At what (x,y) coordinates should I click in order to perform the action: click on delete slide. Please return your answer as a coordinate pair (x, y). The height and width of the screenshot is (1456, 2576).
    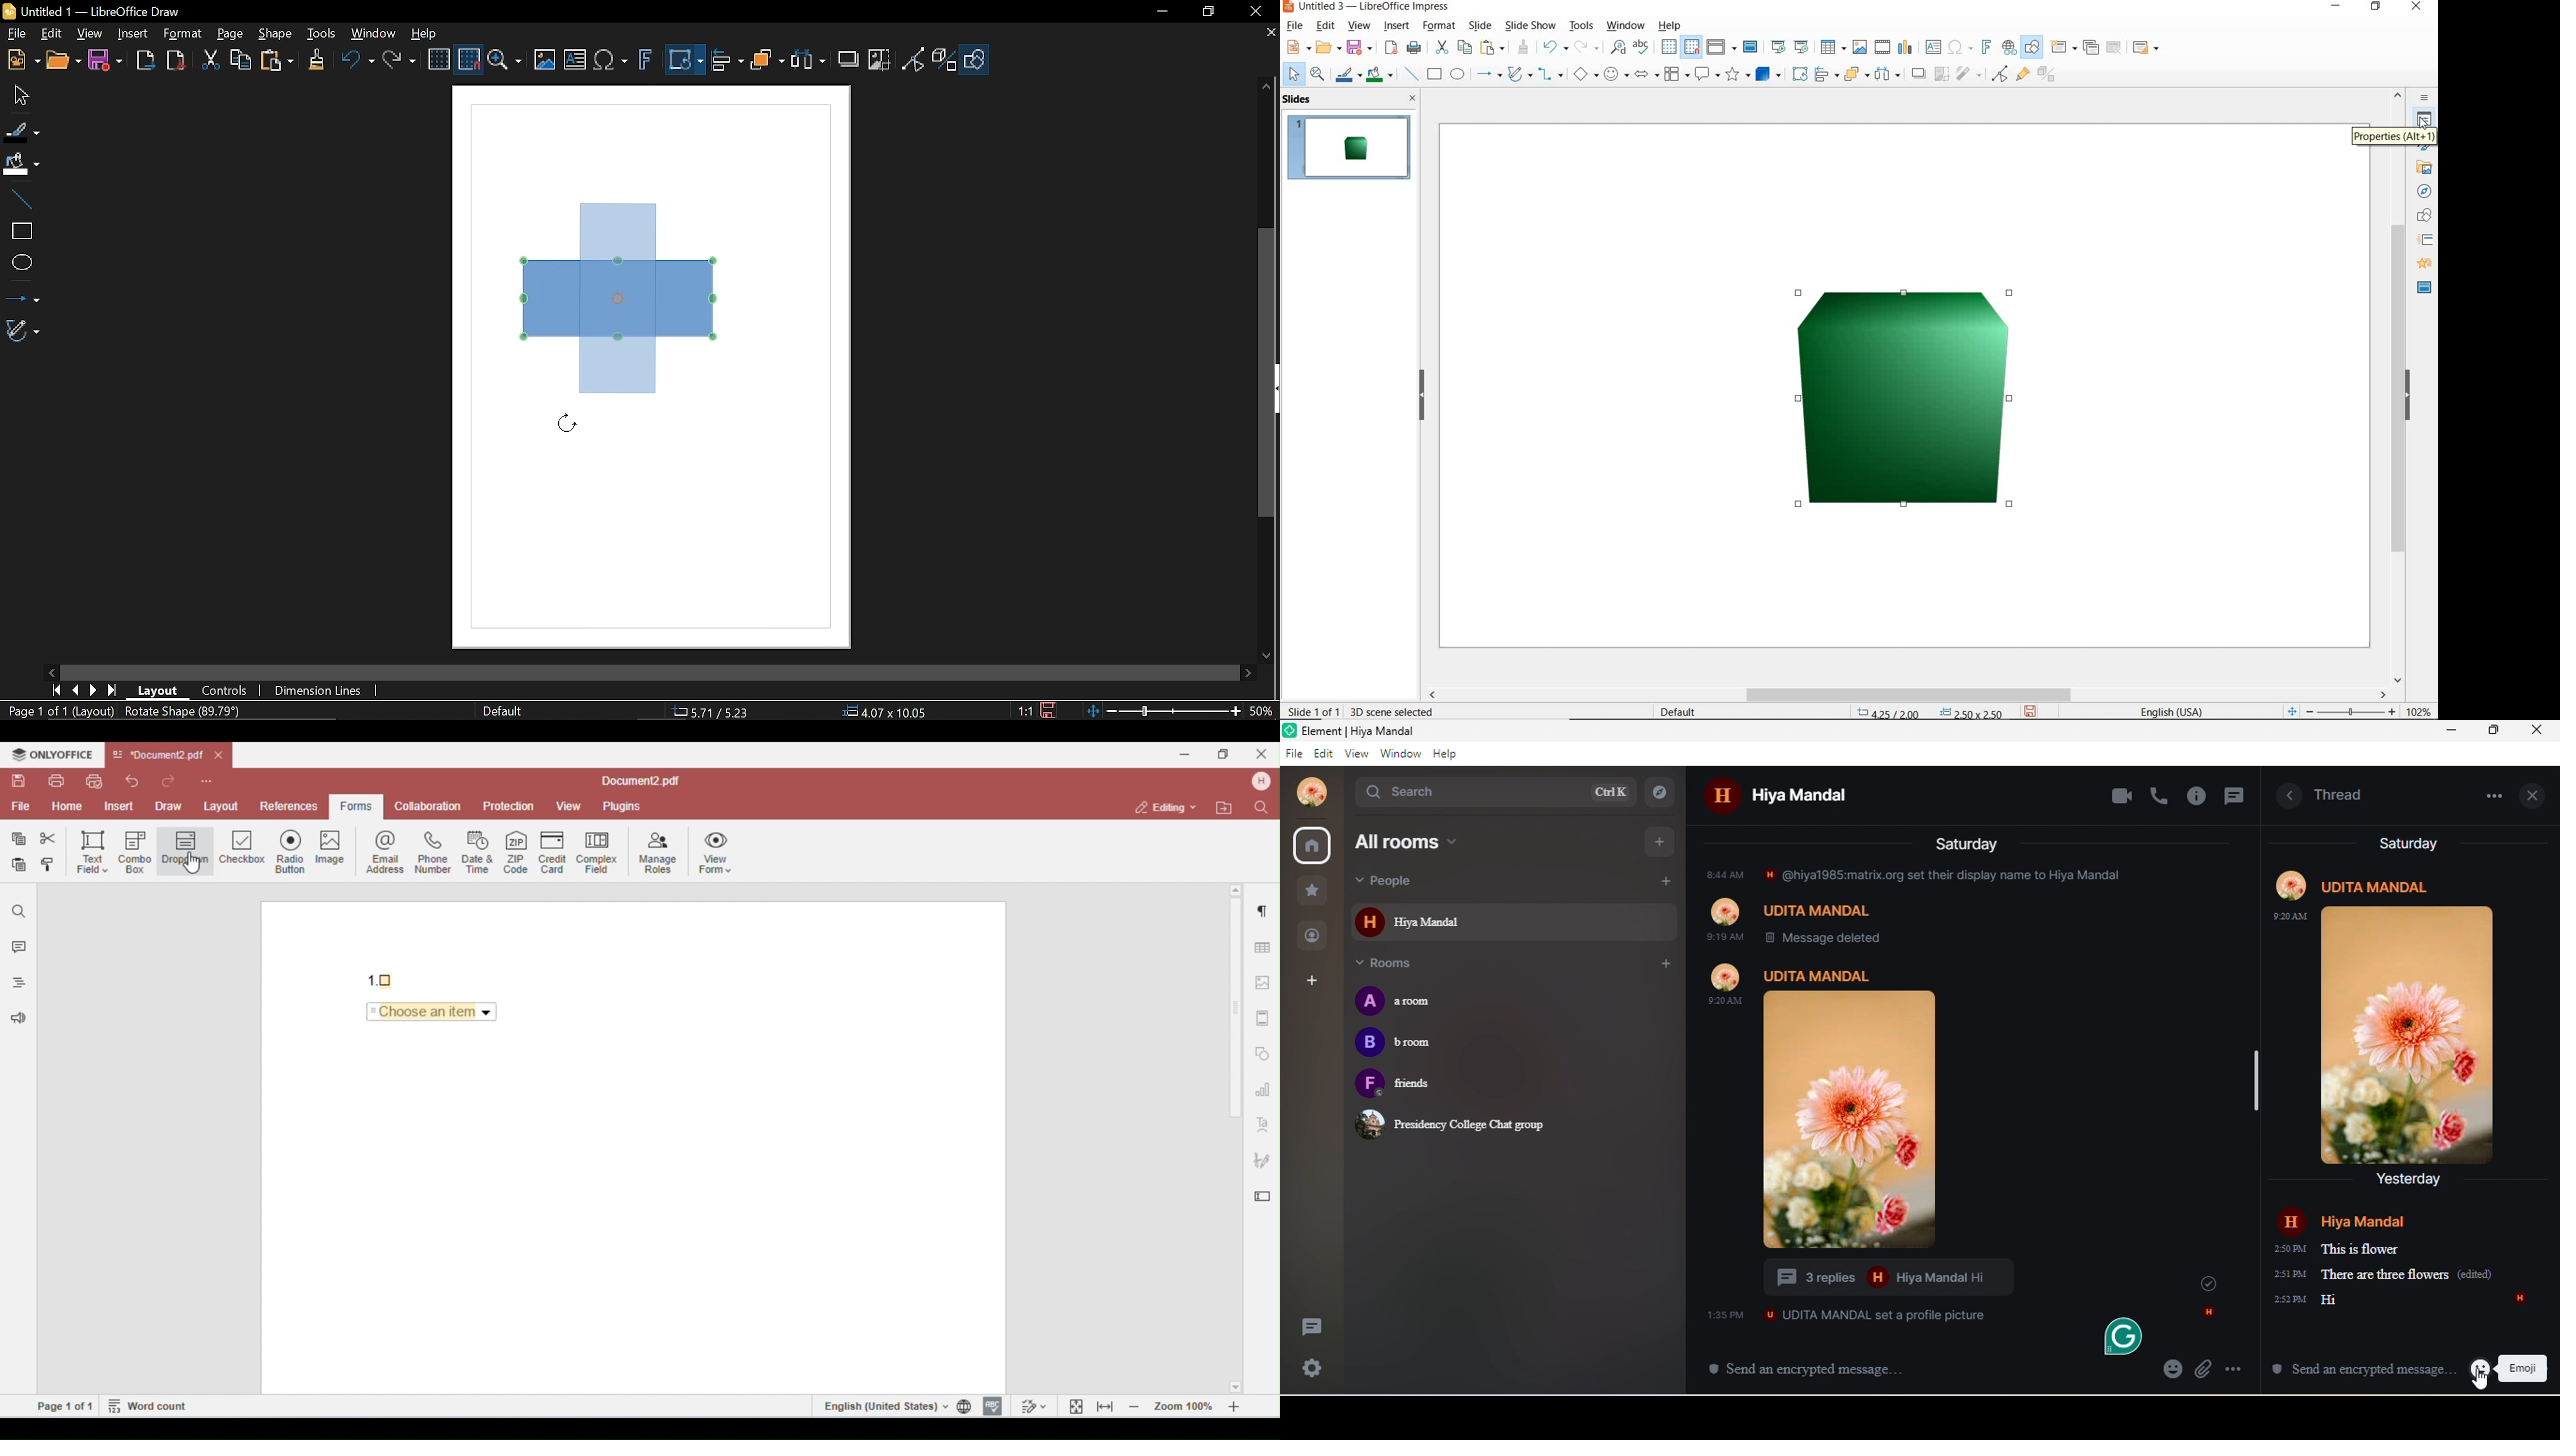
    Looking at the image, I should click on (2115, 48).